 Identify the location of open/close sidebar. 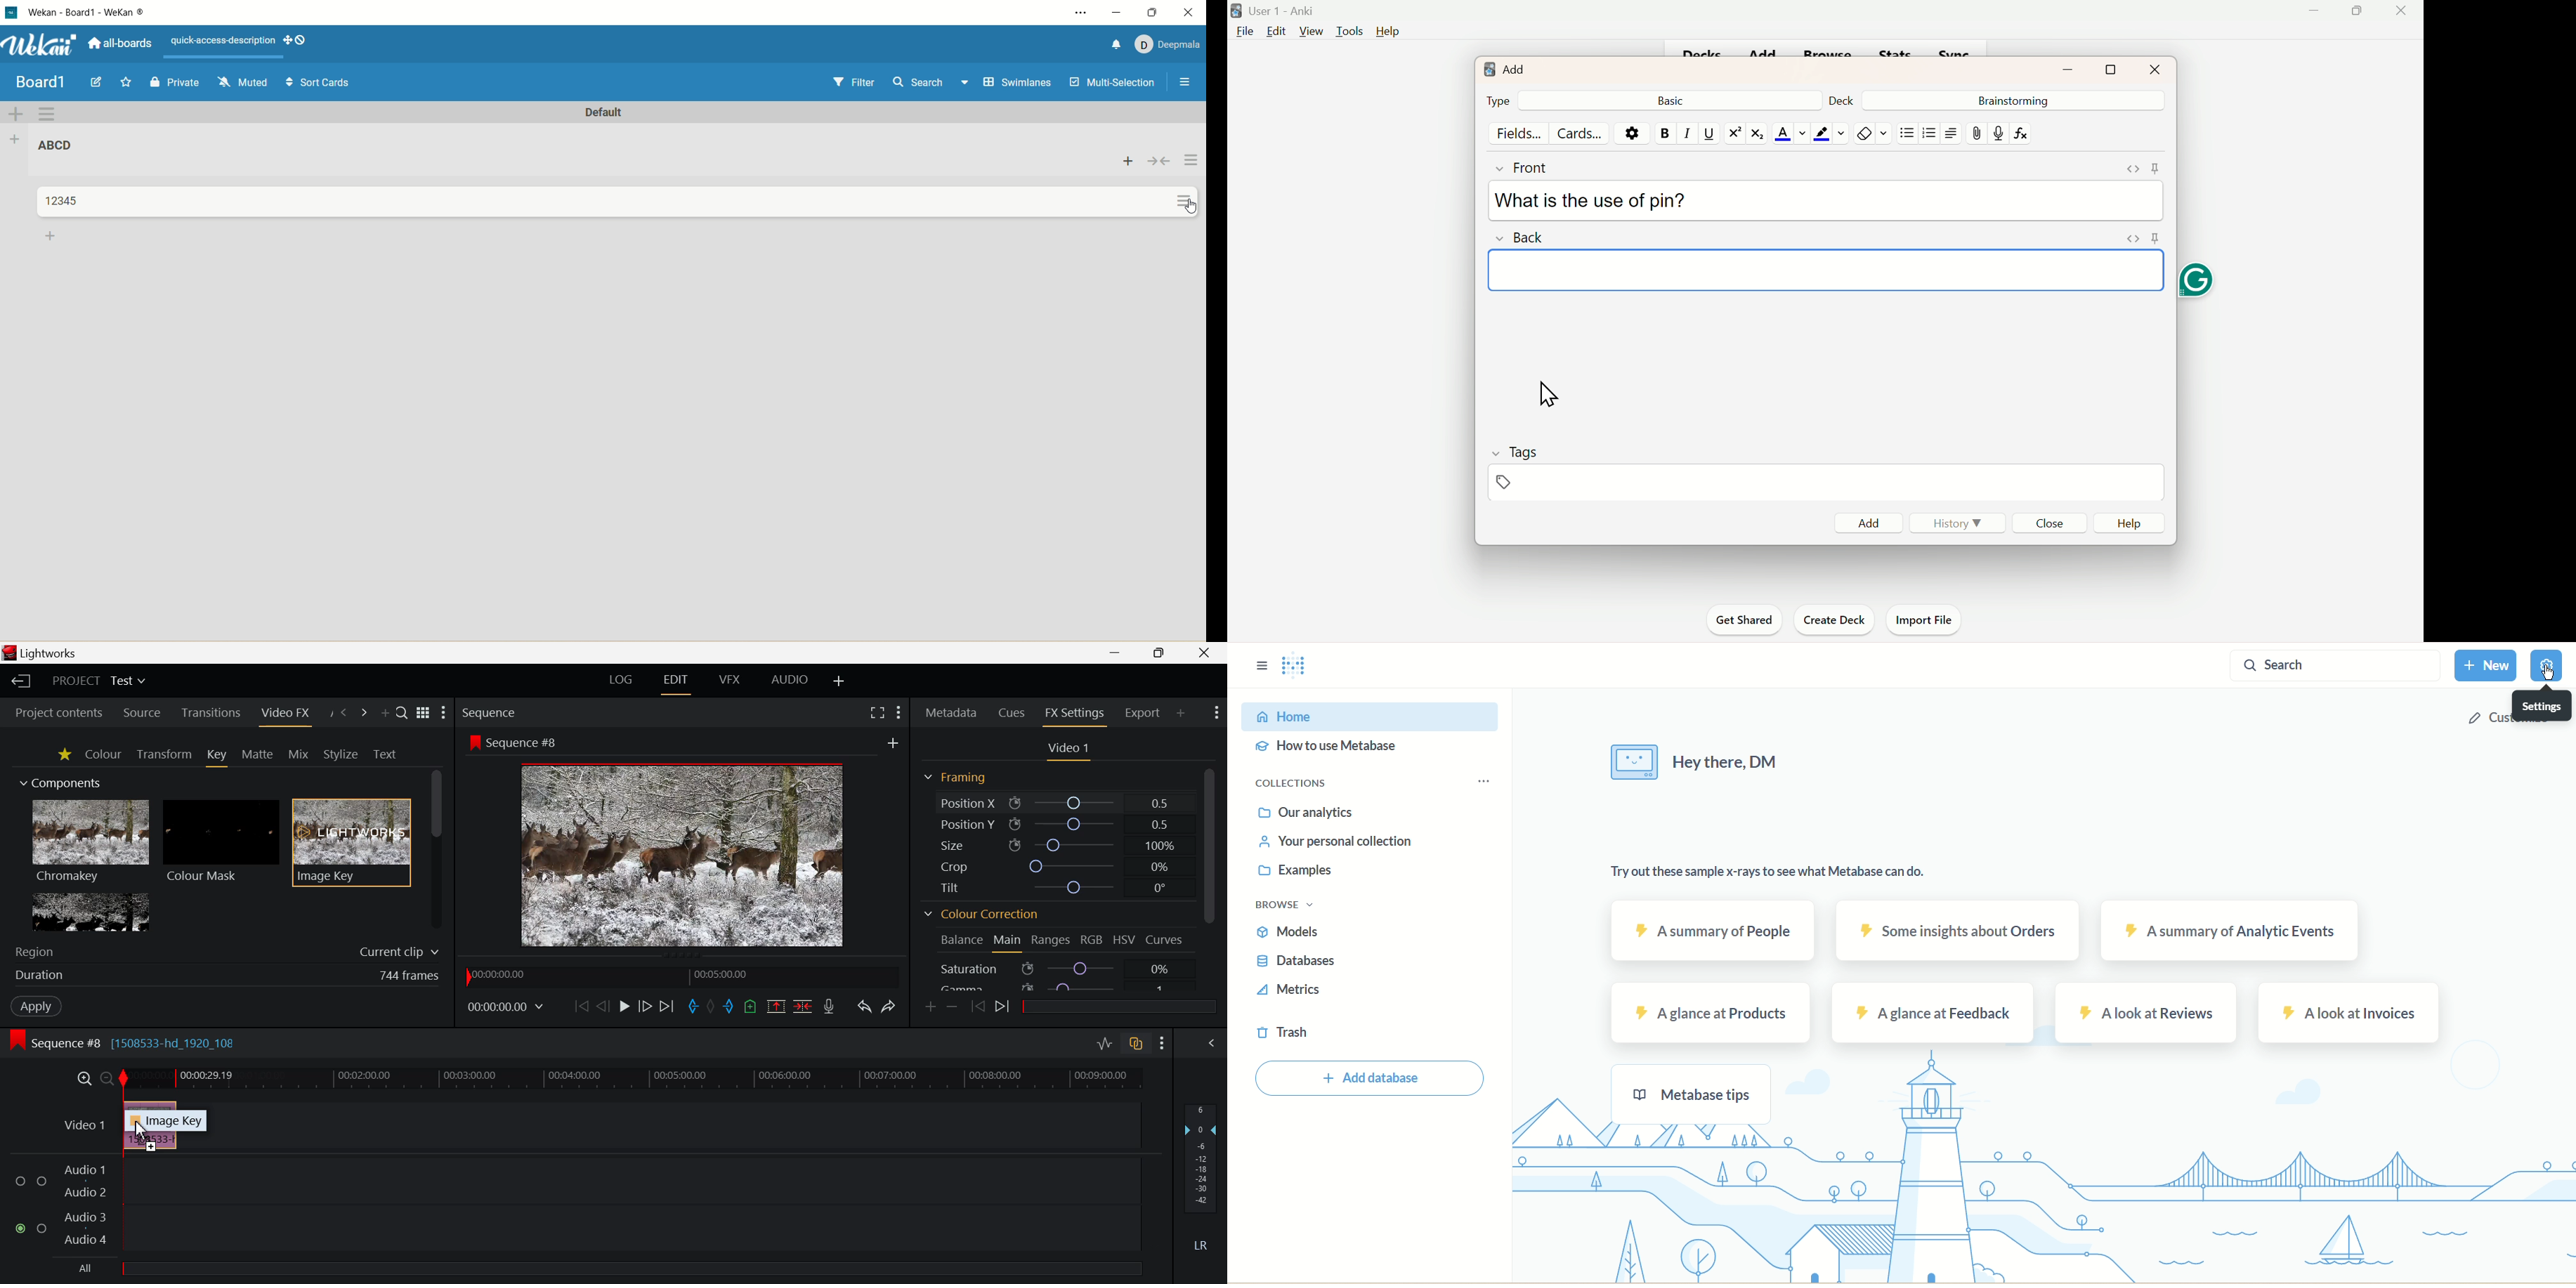
(1187, 84).